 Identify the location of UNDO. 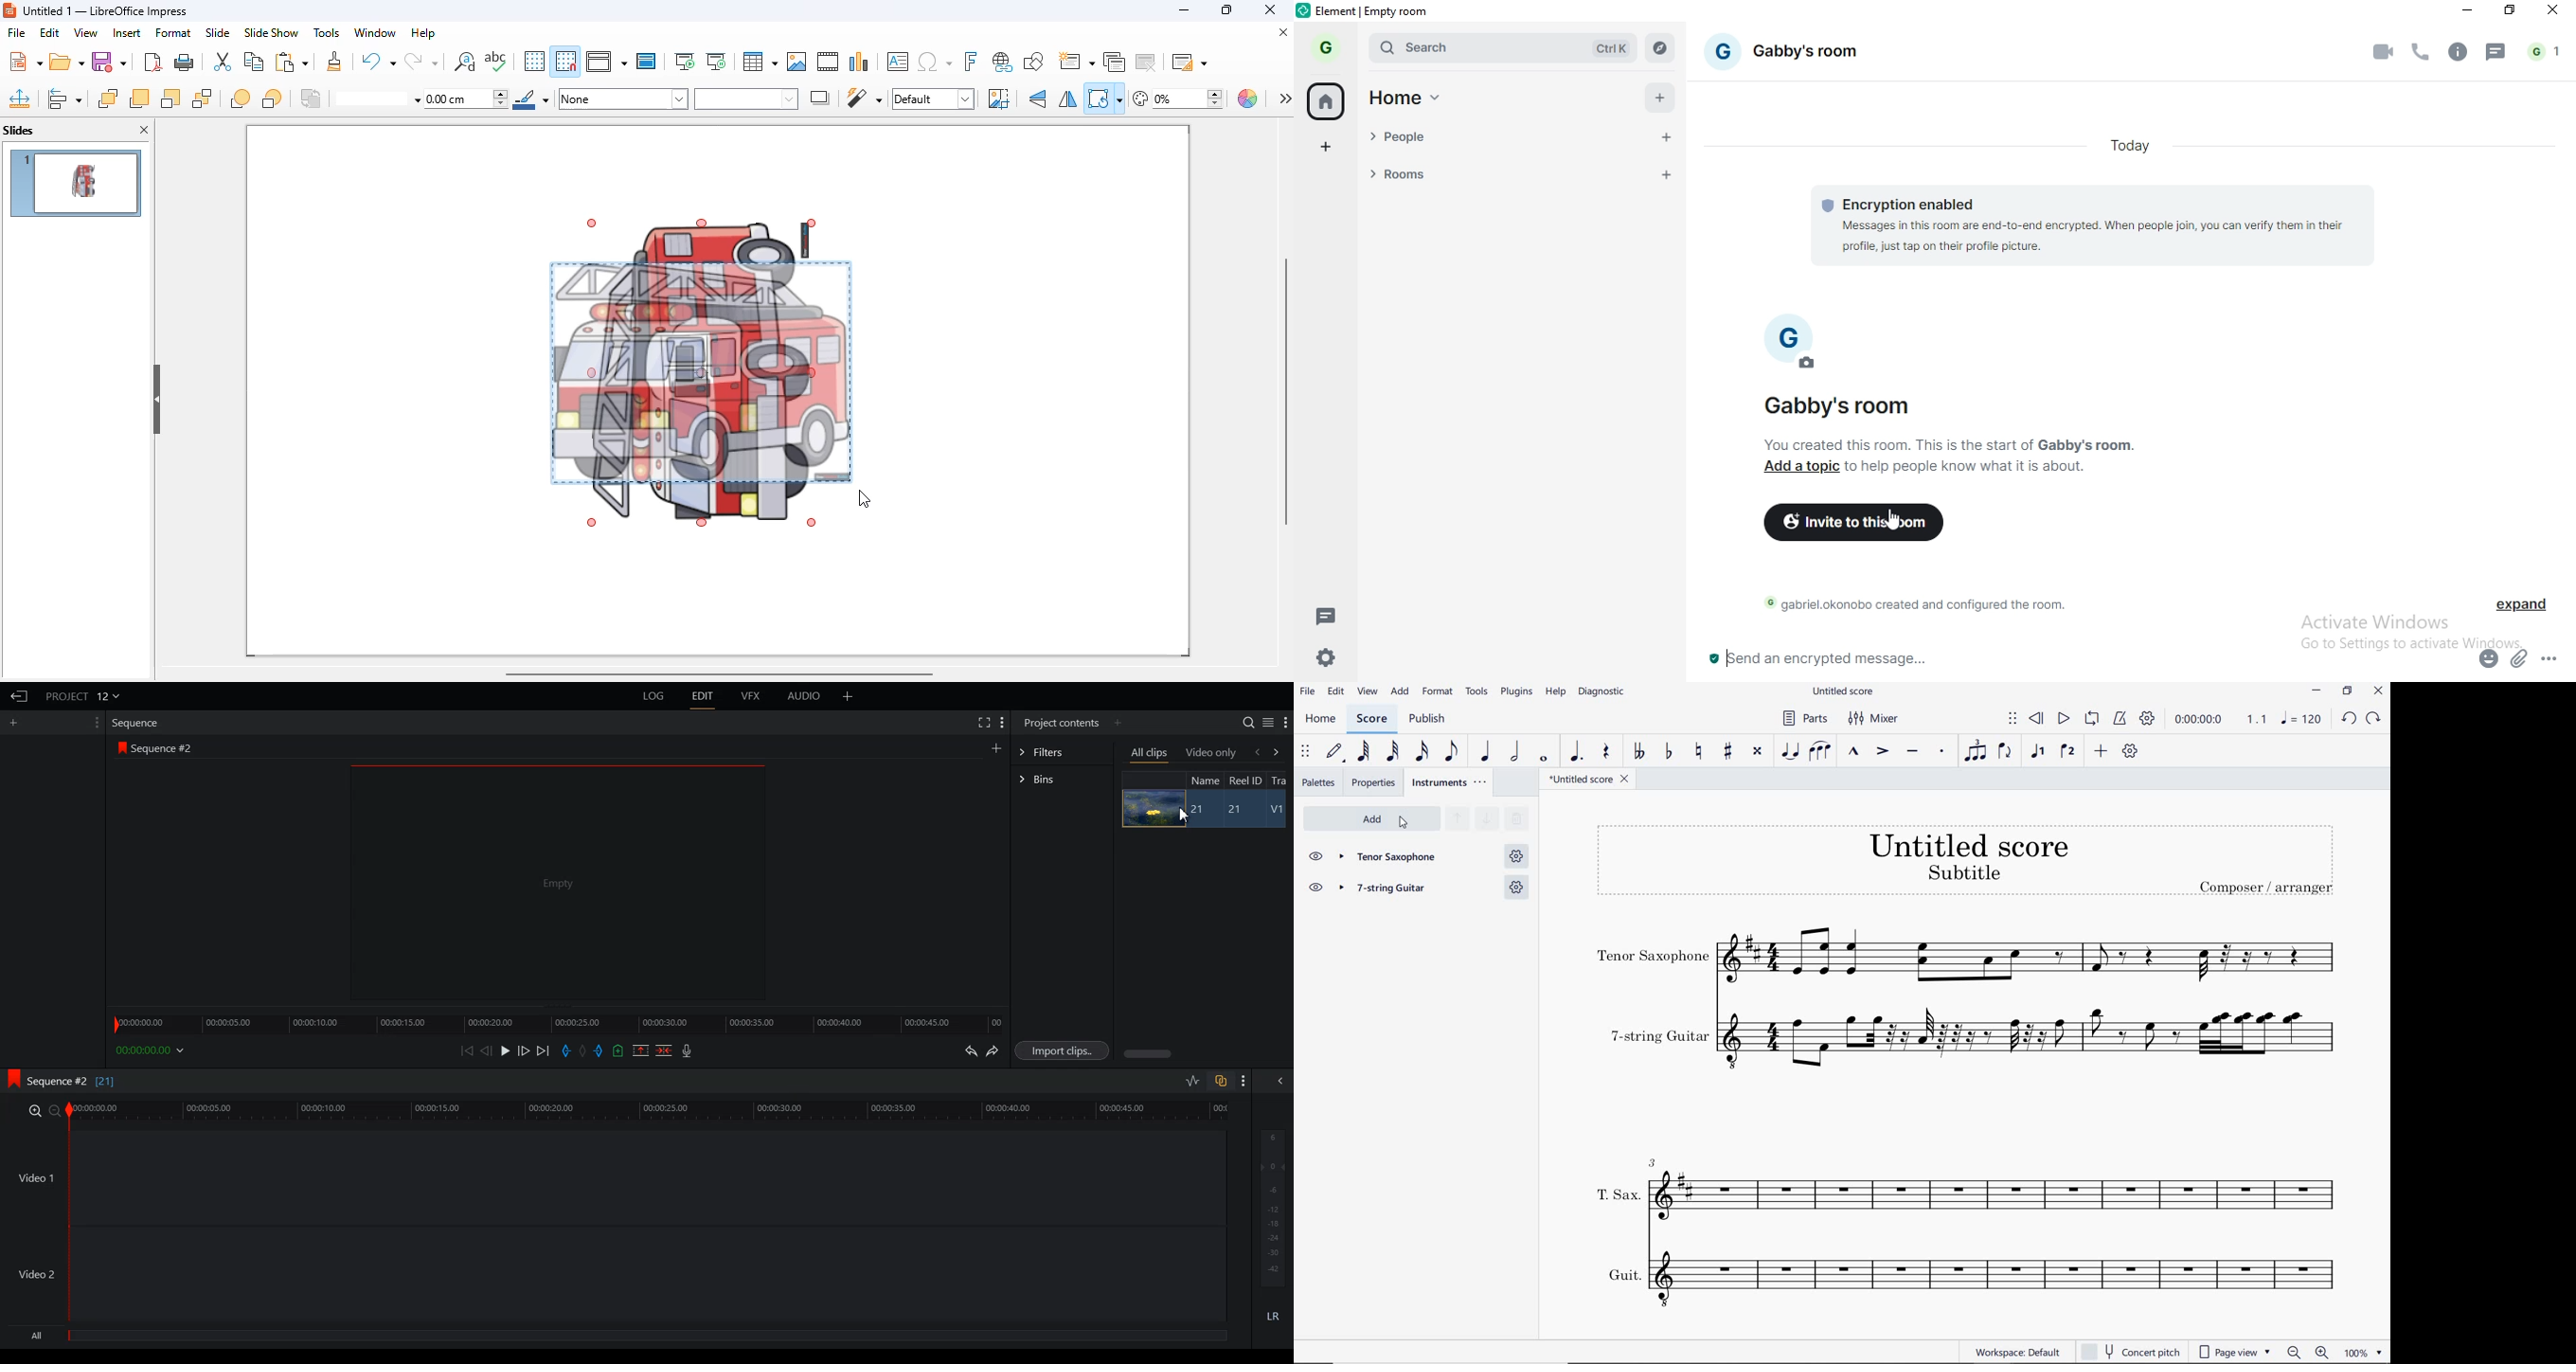
(2349, 719).